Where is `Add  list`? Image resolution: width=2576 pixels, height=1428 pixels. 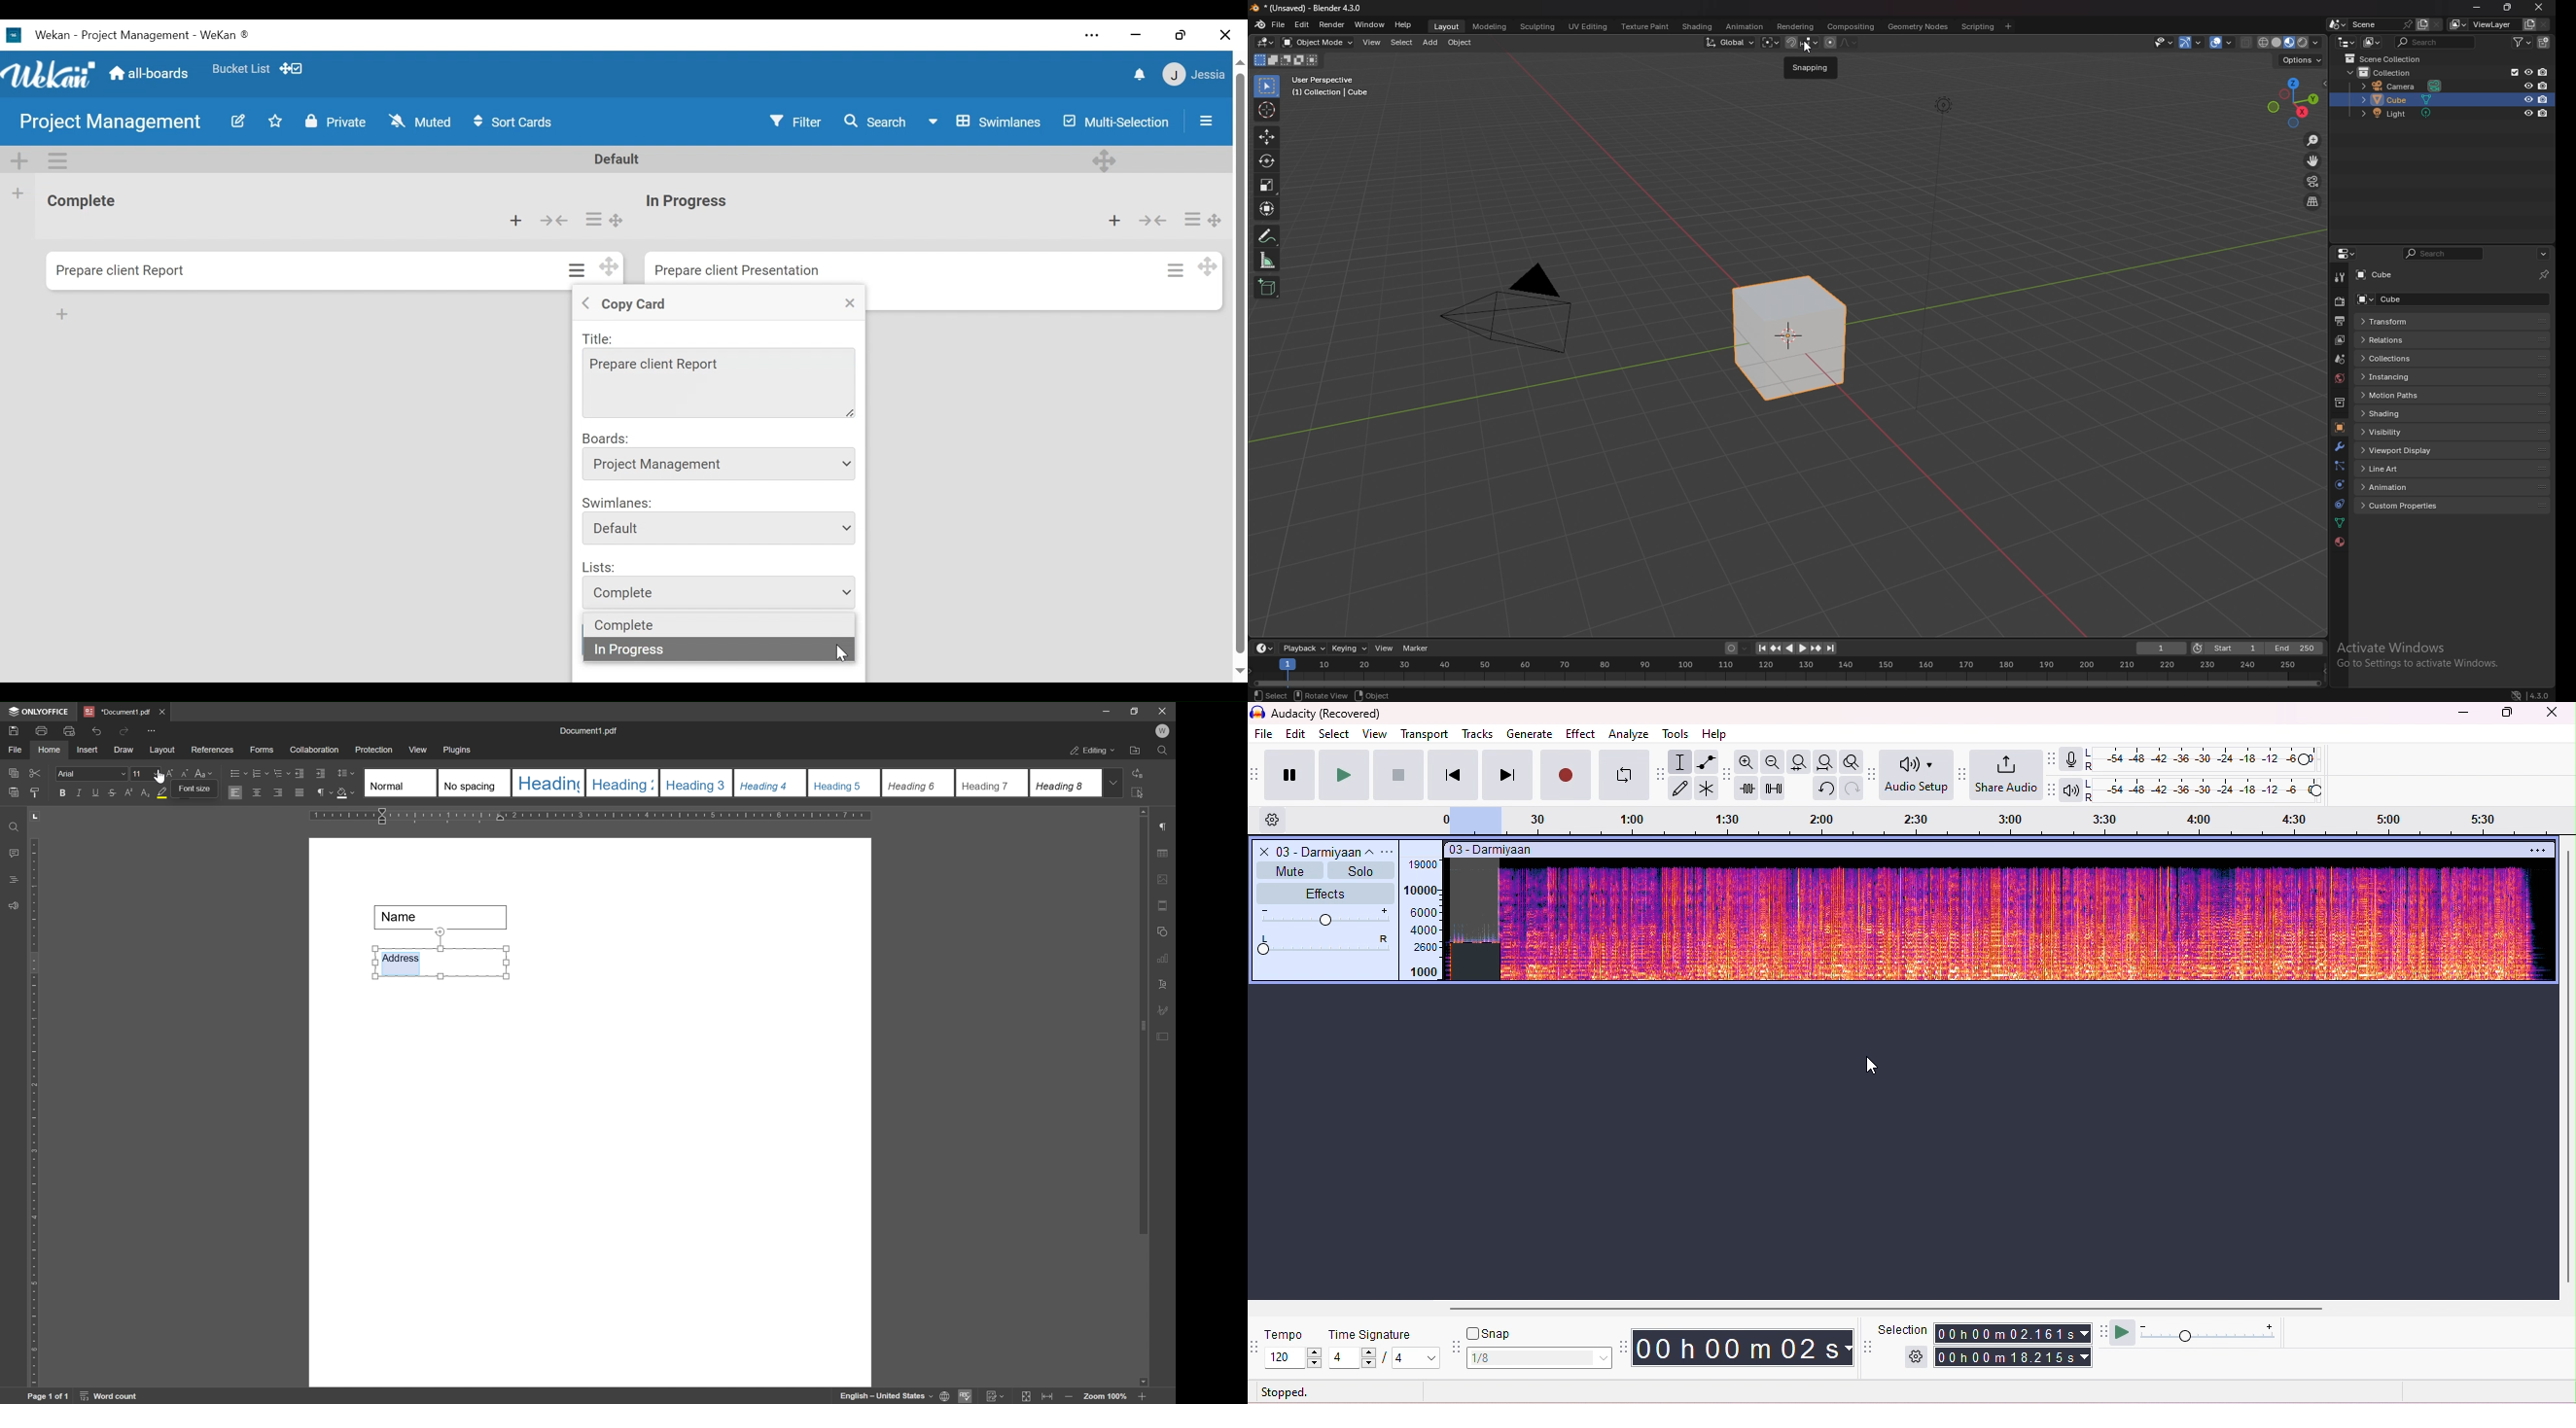 Add  list is located at coordinates (17, 194).